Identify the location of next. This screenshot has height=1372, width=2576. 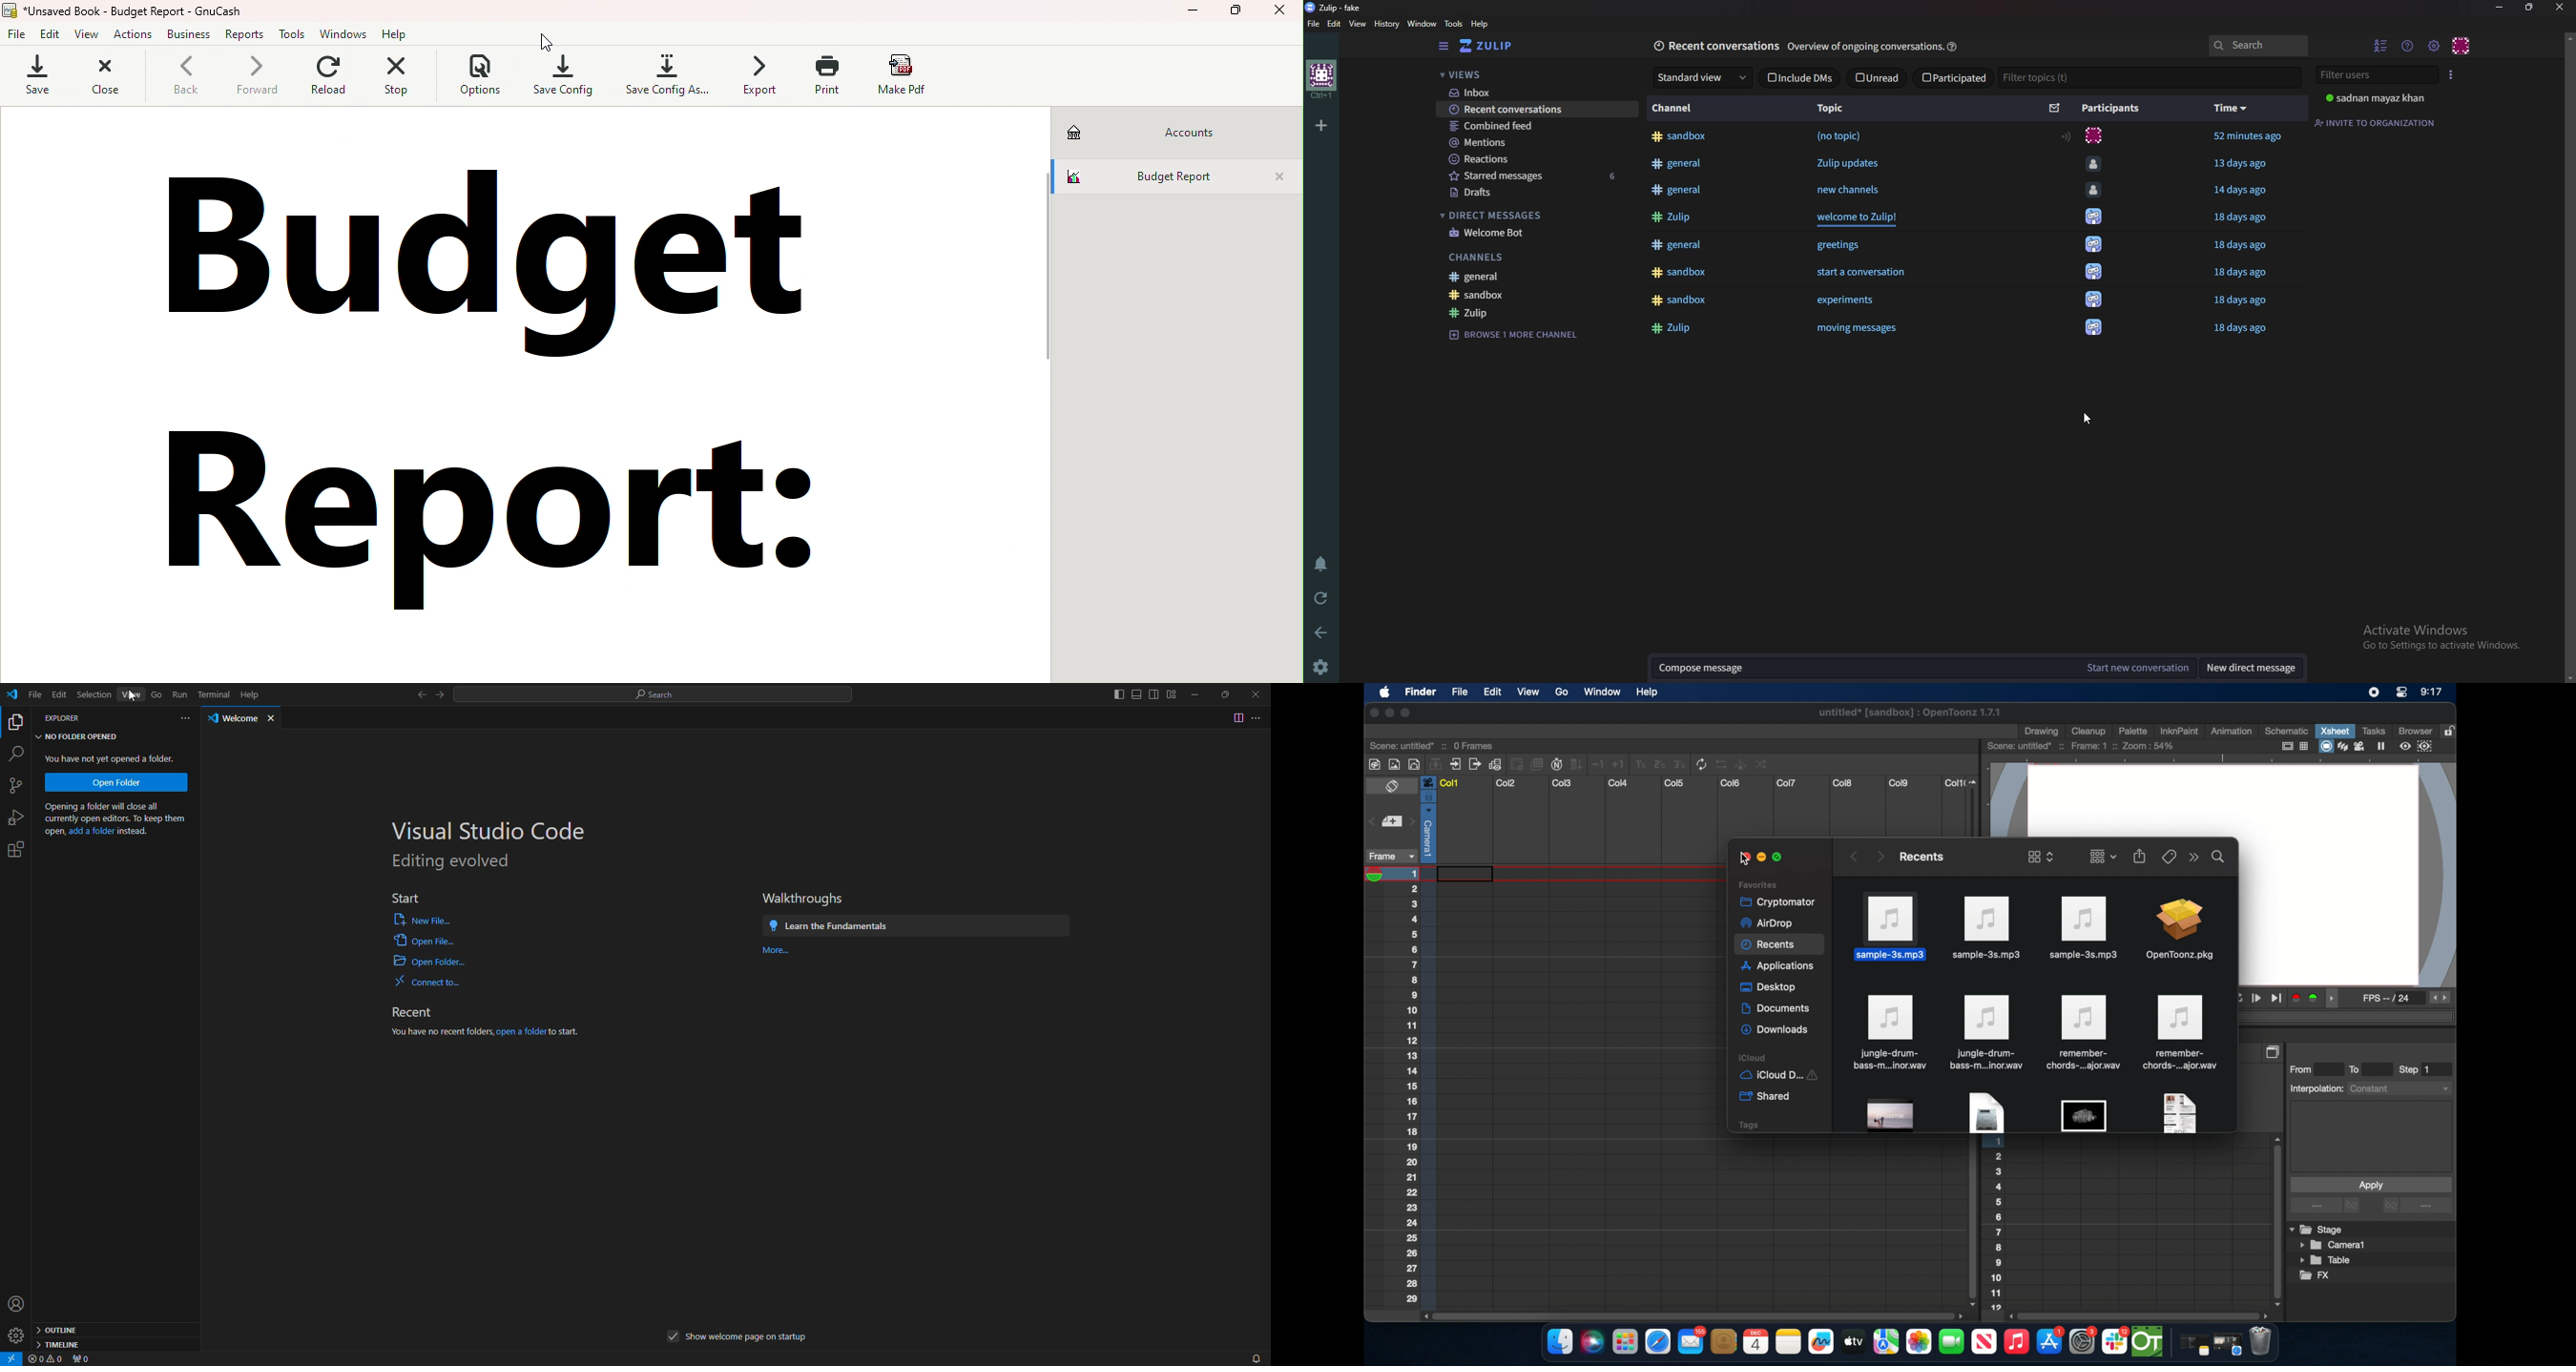
(440, 698).